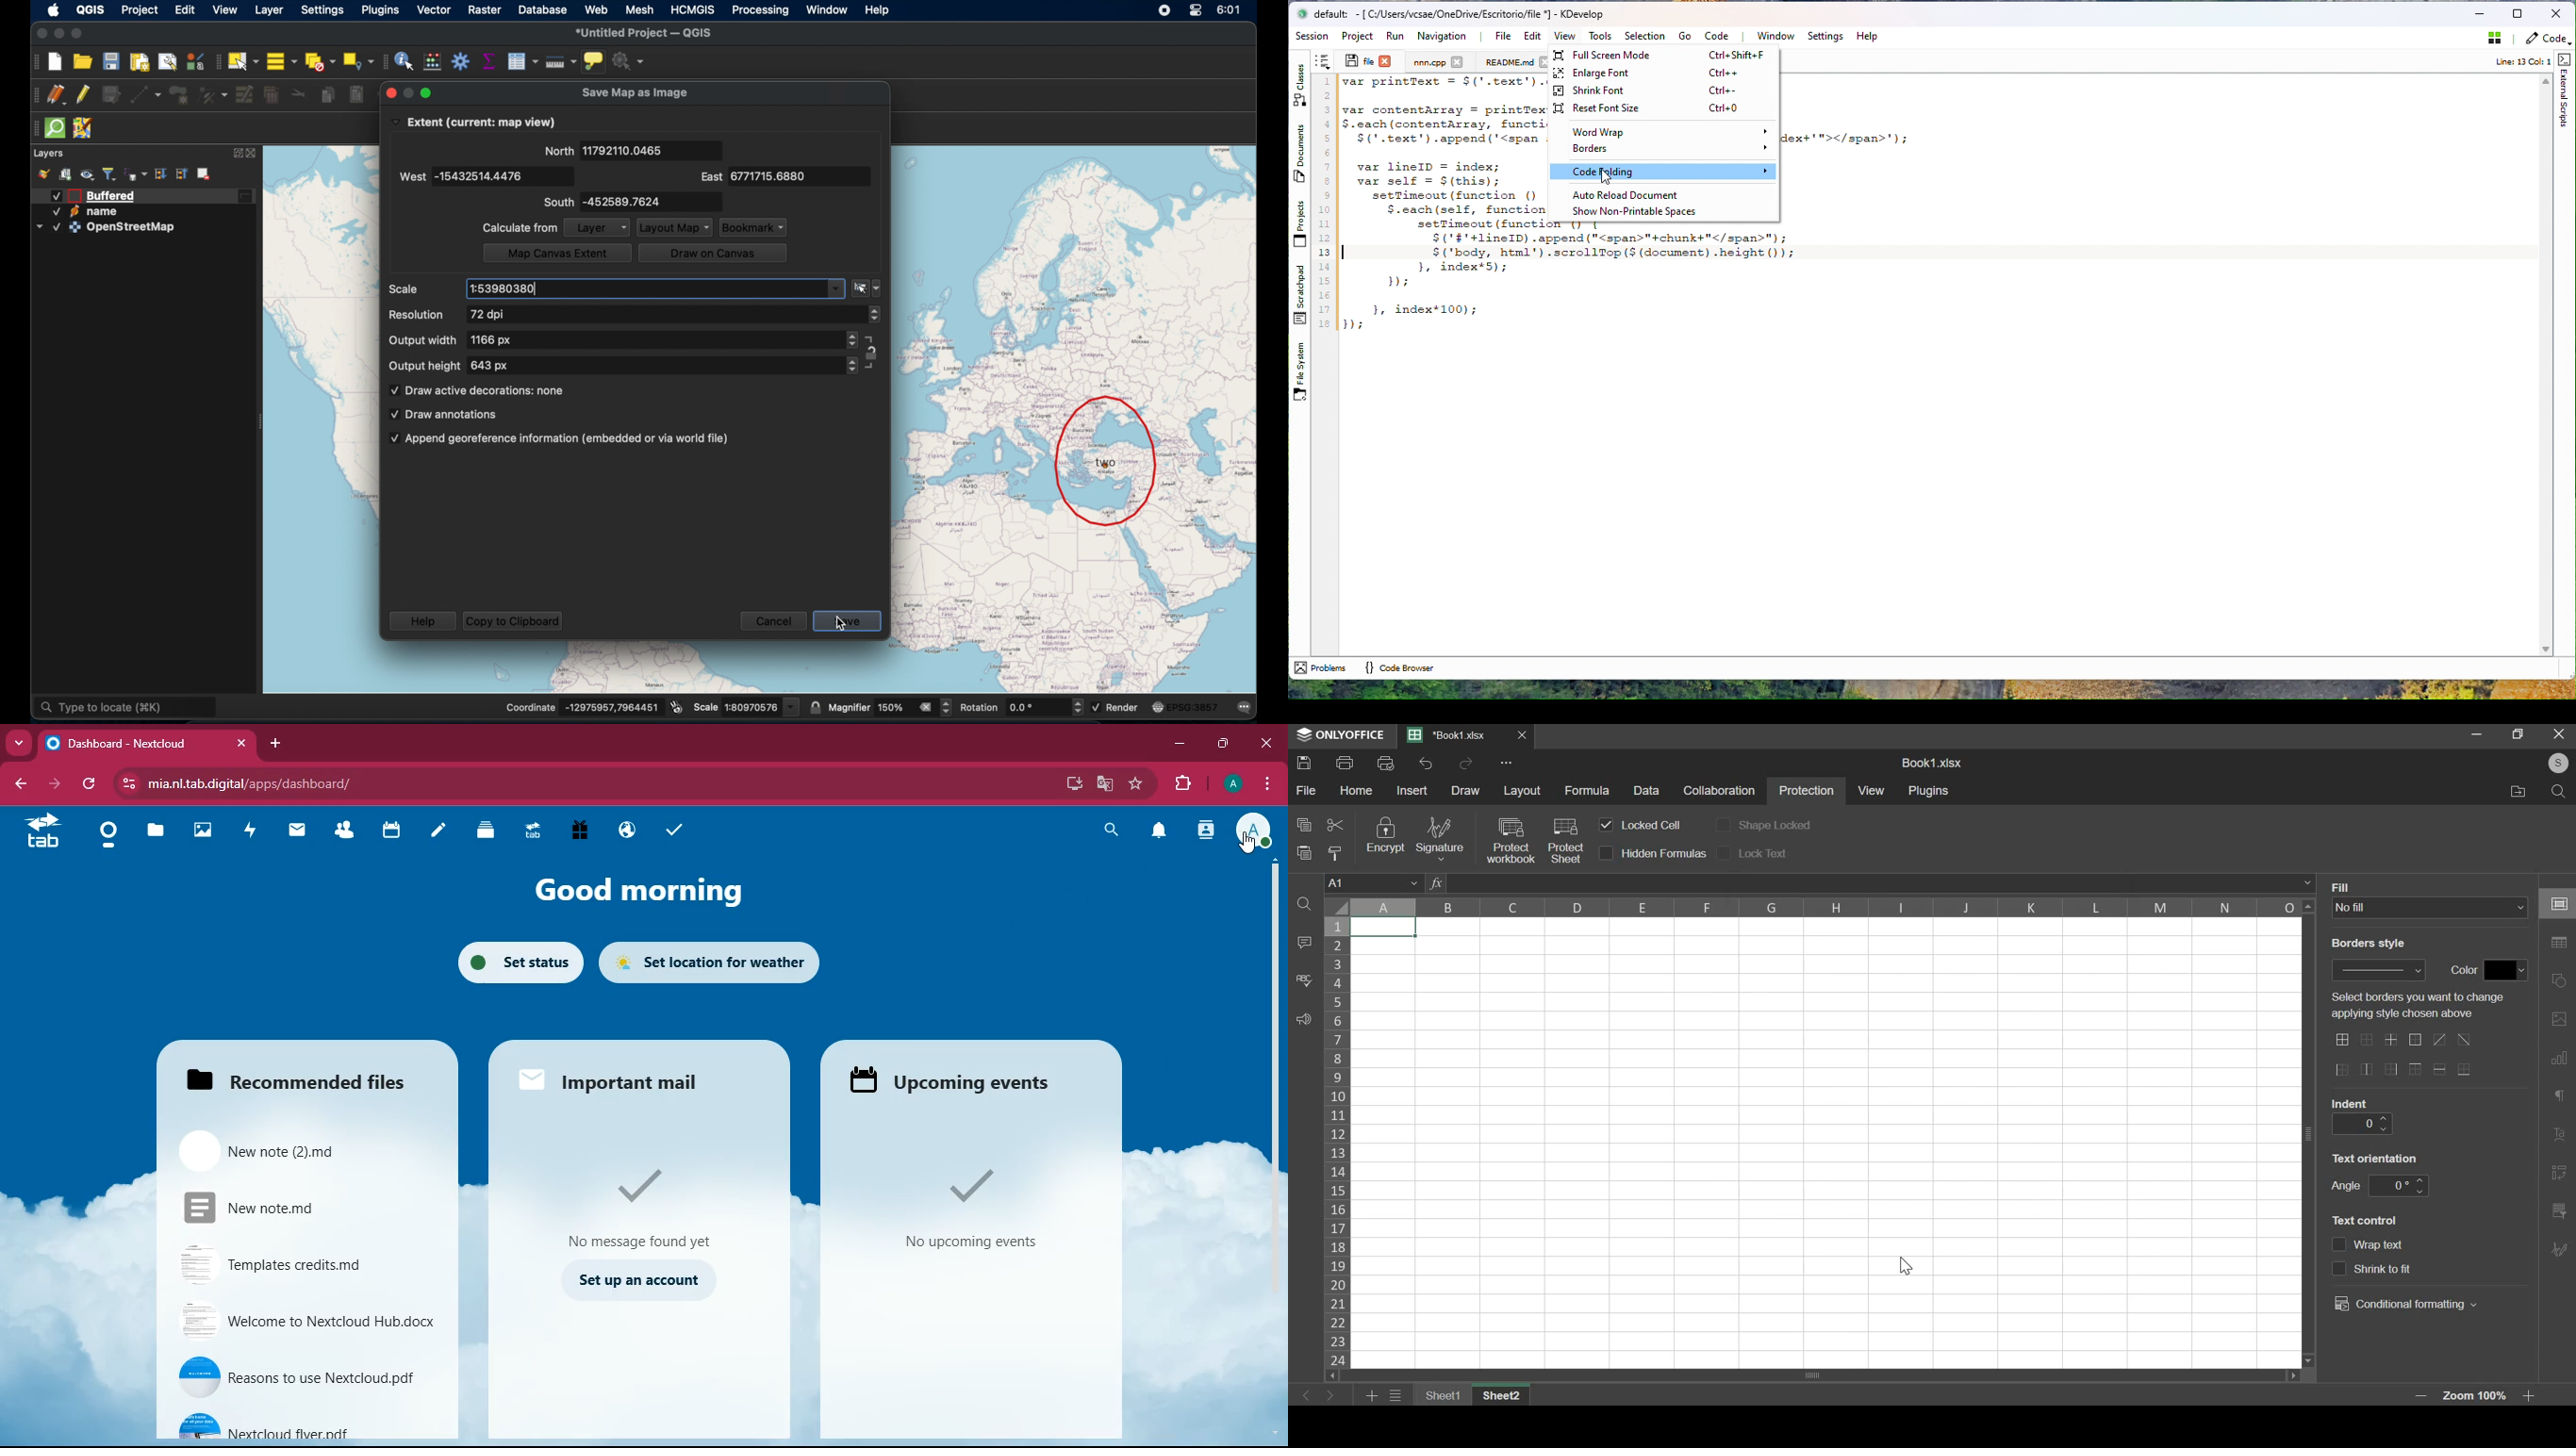 This screenshot has width=2576, height=1456. I want to click on reasons to use Nextcloud.pdf, so click(307, 1378).